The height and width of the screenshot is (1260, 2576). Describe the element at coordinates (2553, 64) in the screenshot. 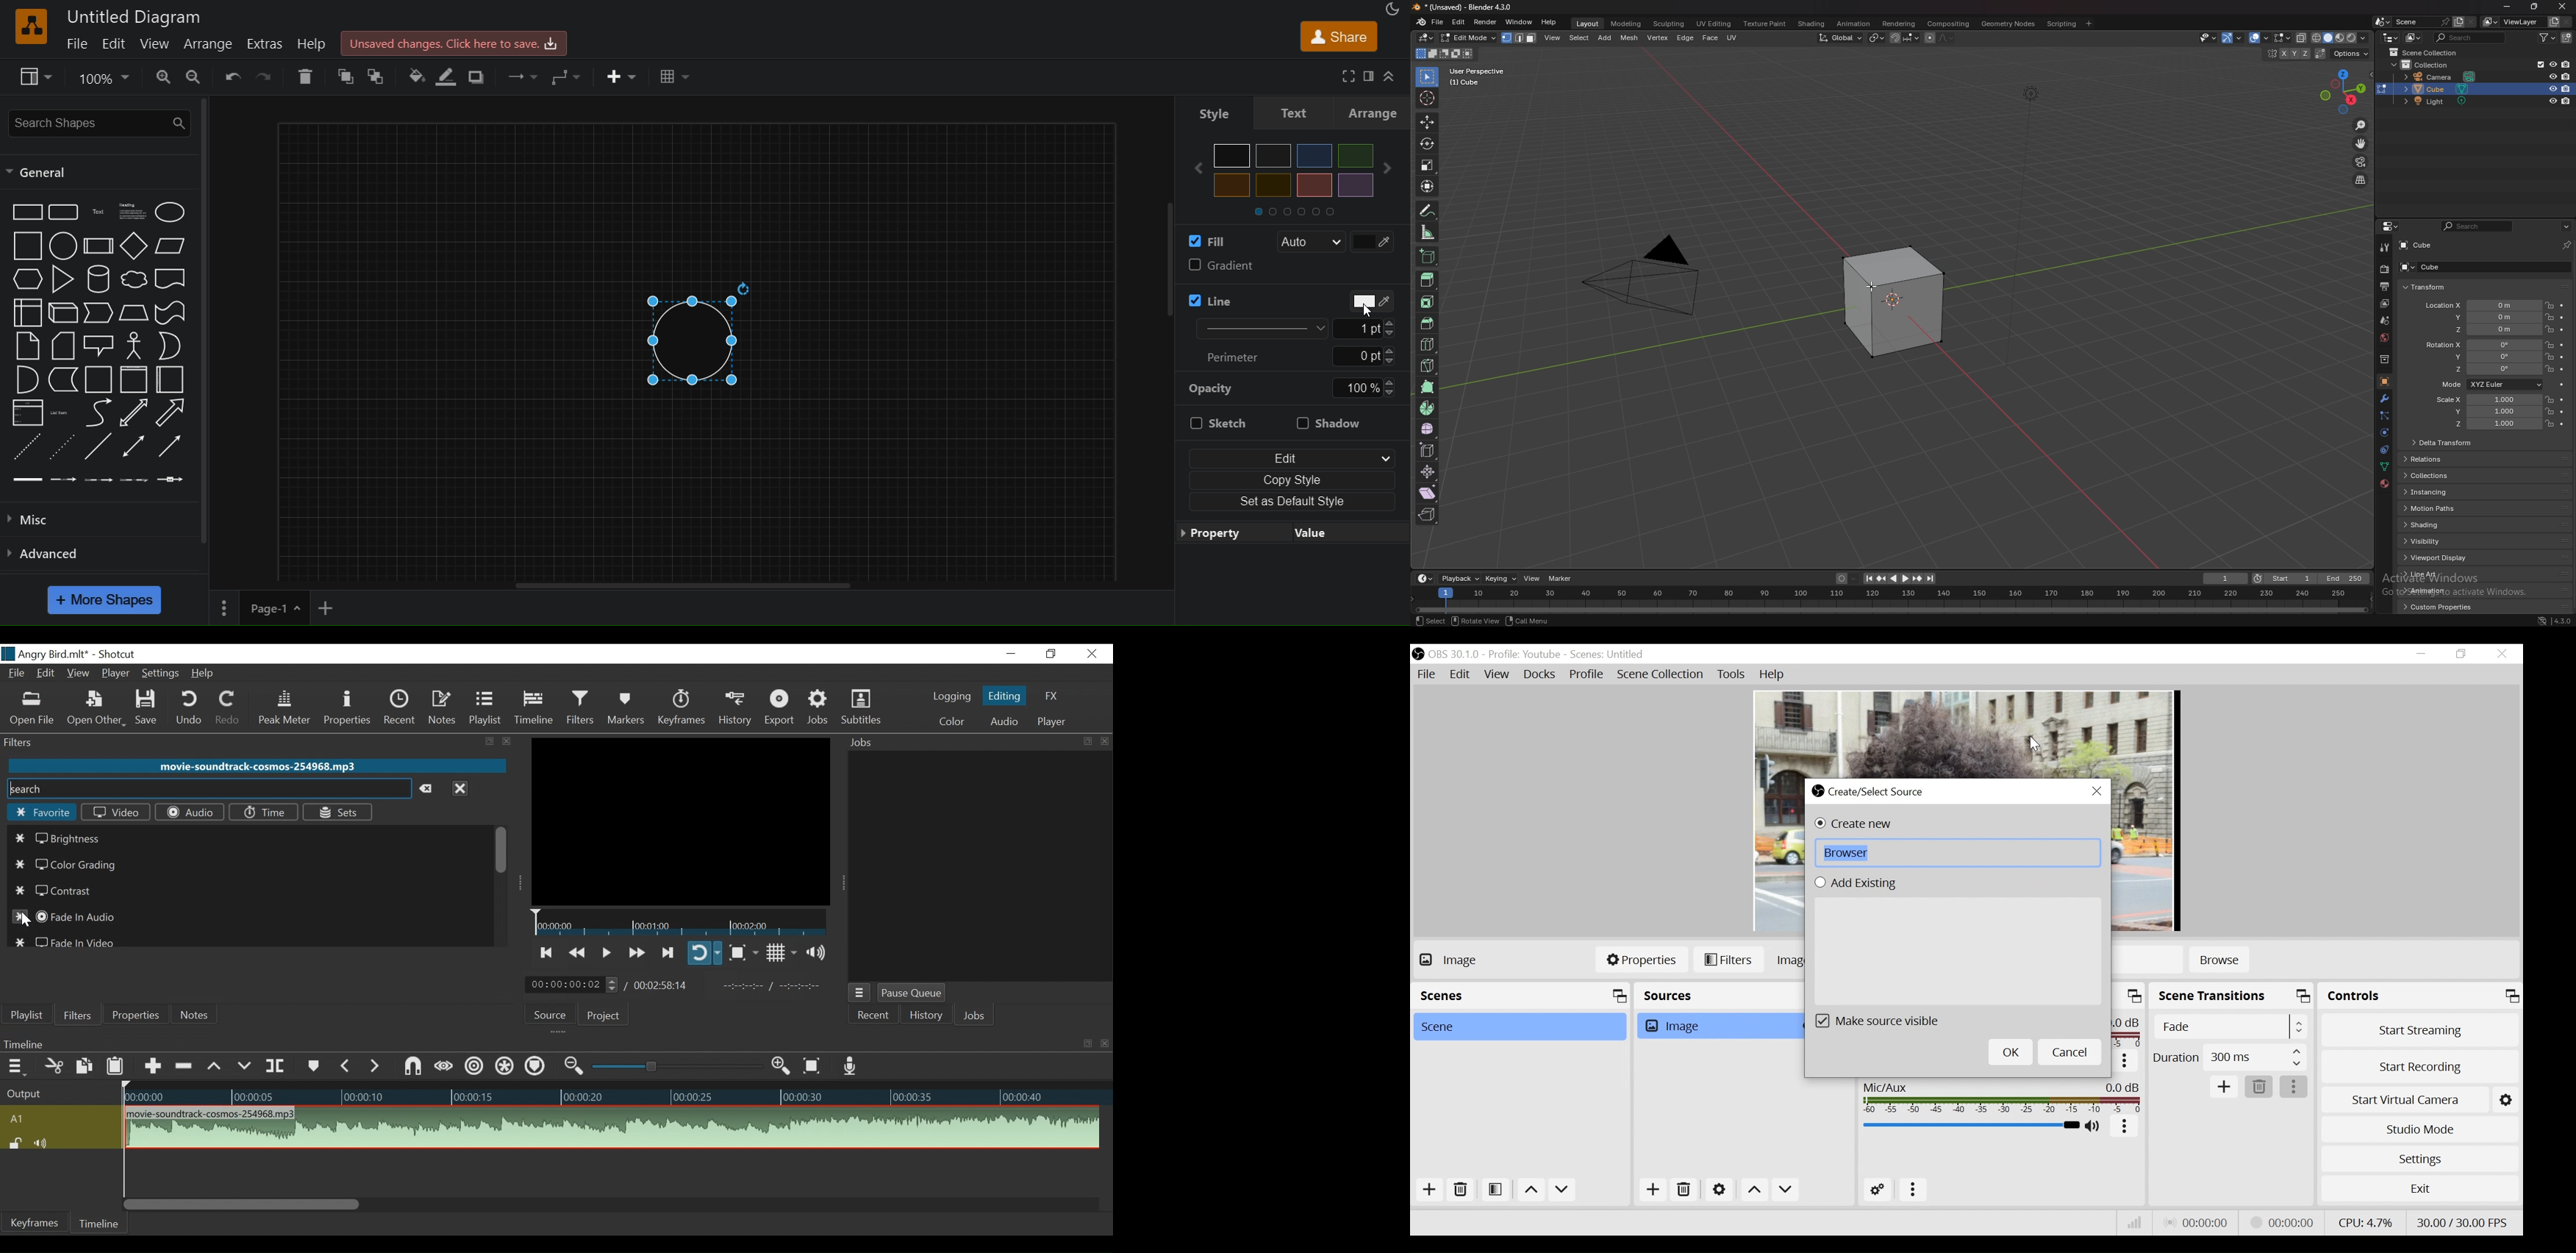

I see `hide in viewport` at that location.